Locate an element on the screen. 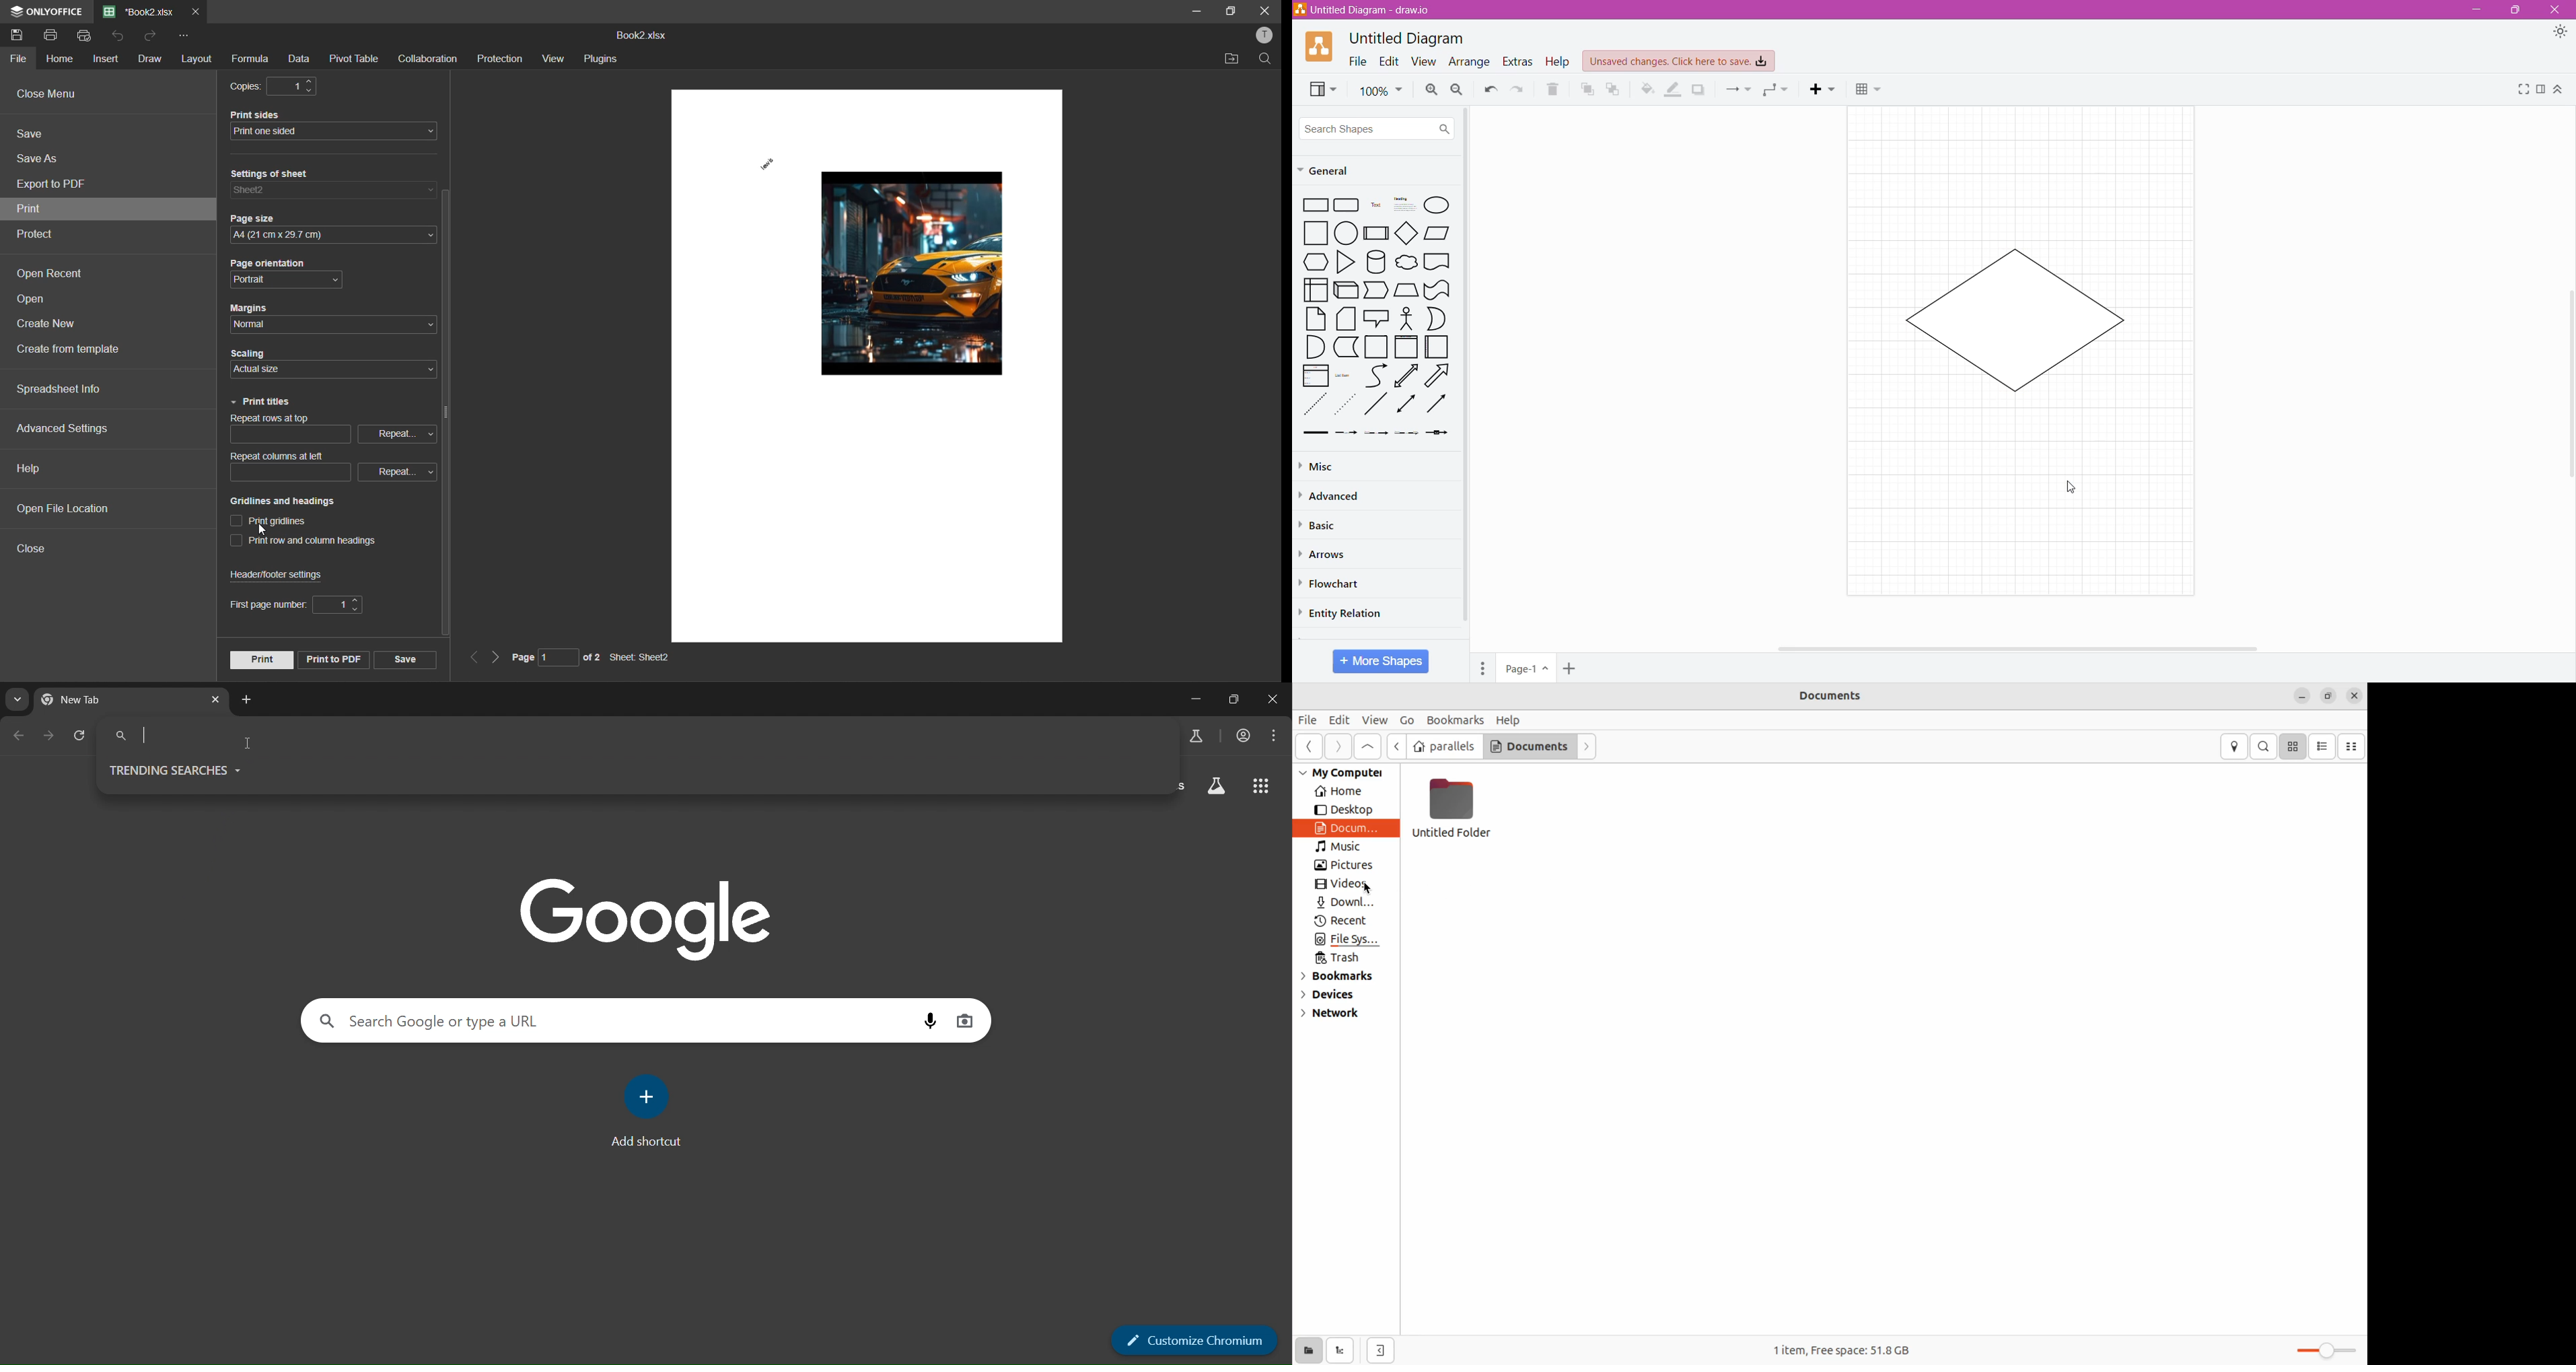  Documents is located at coordinates (1347, 827).